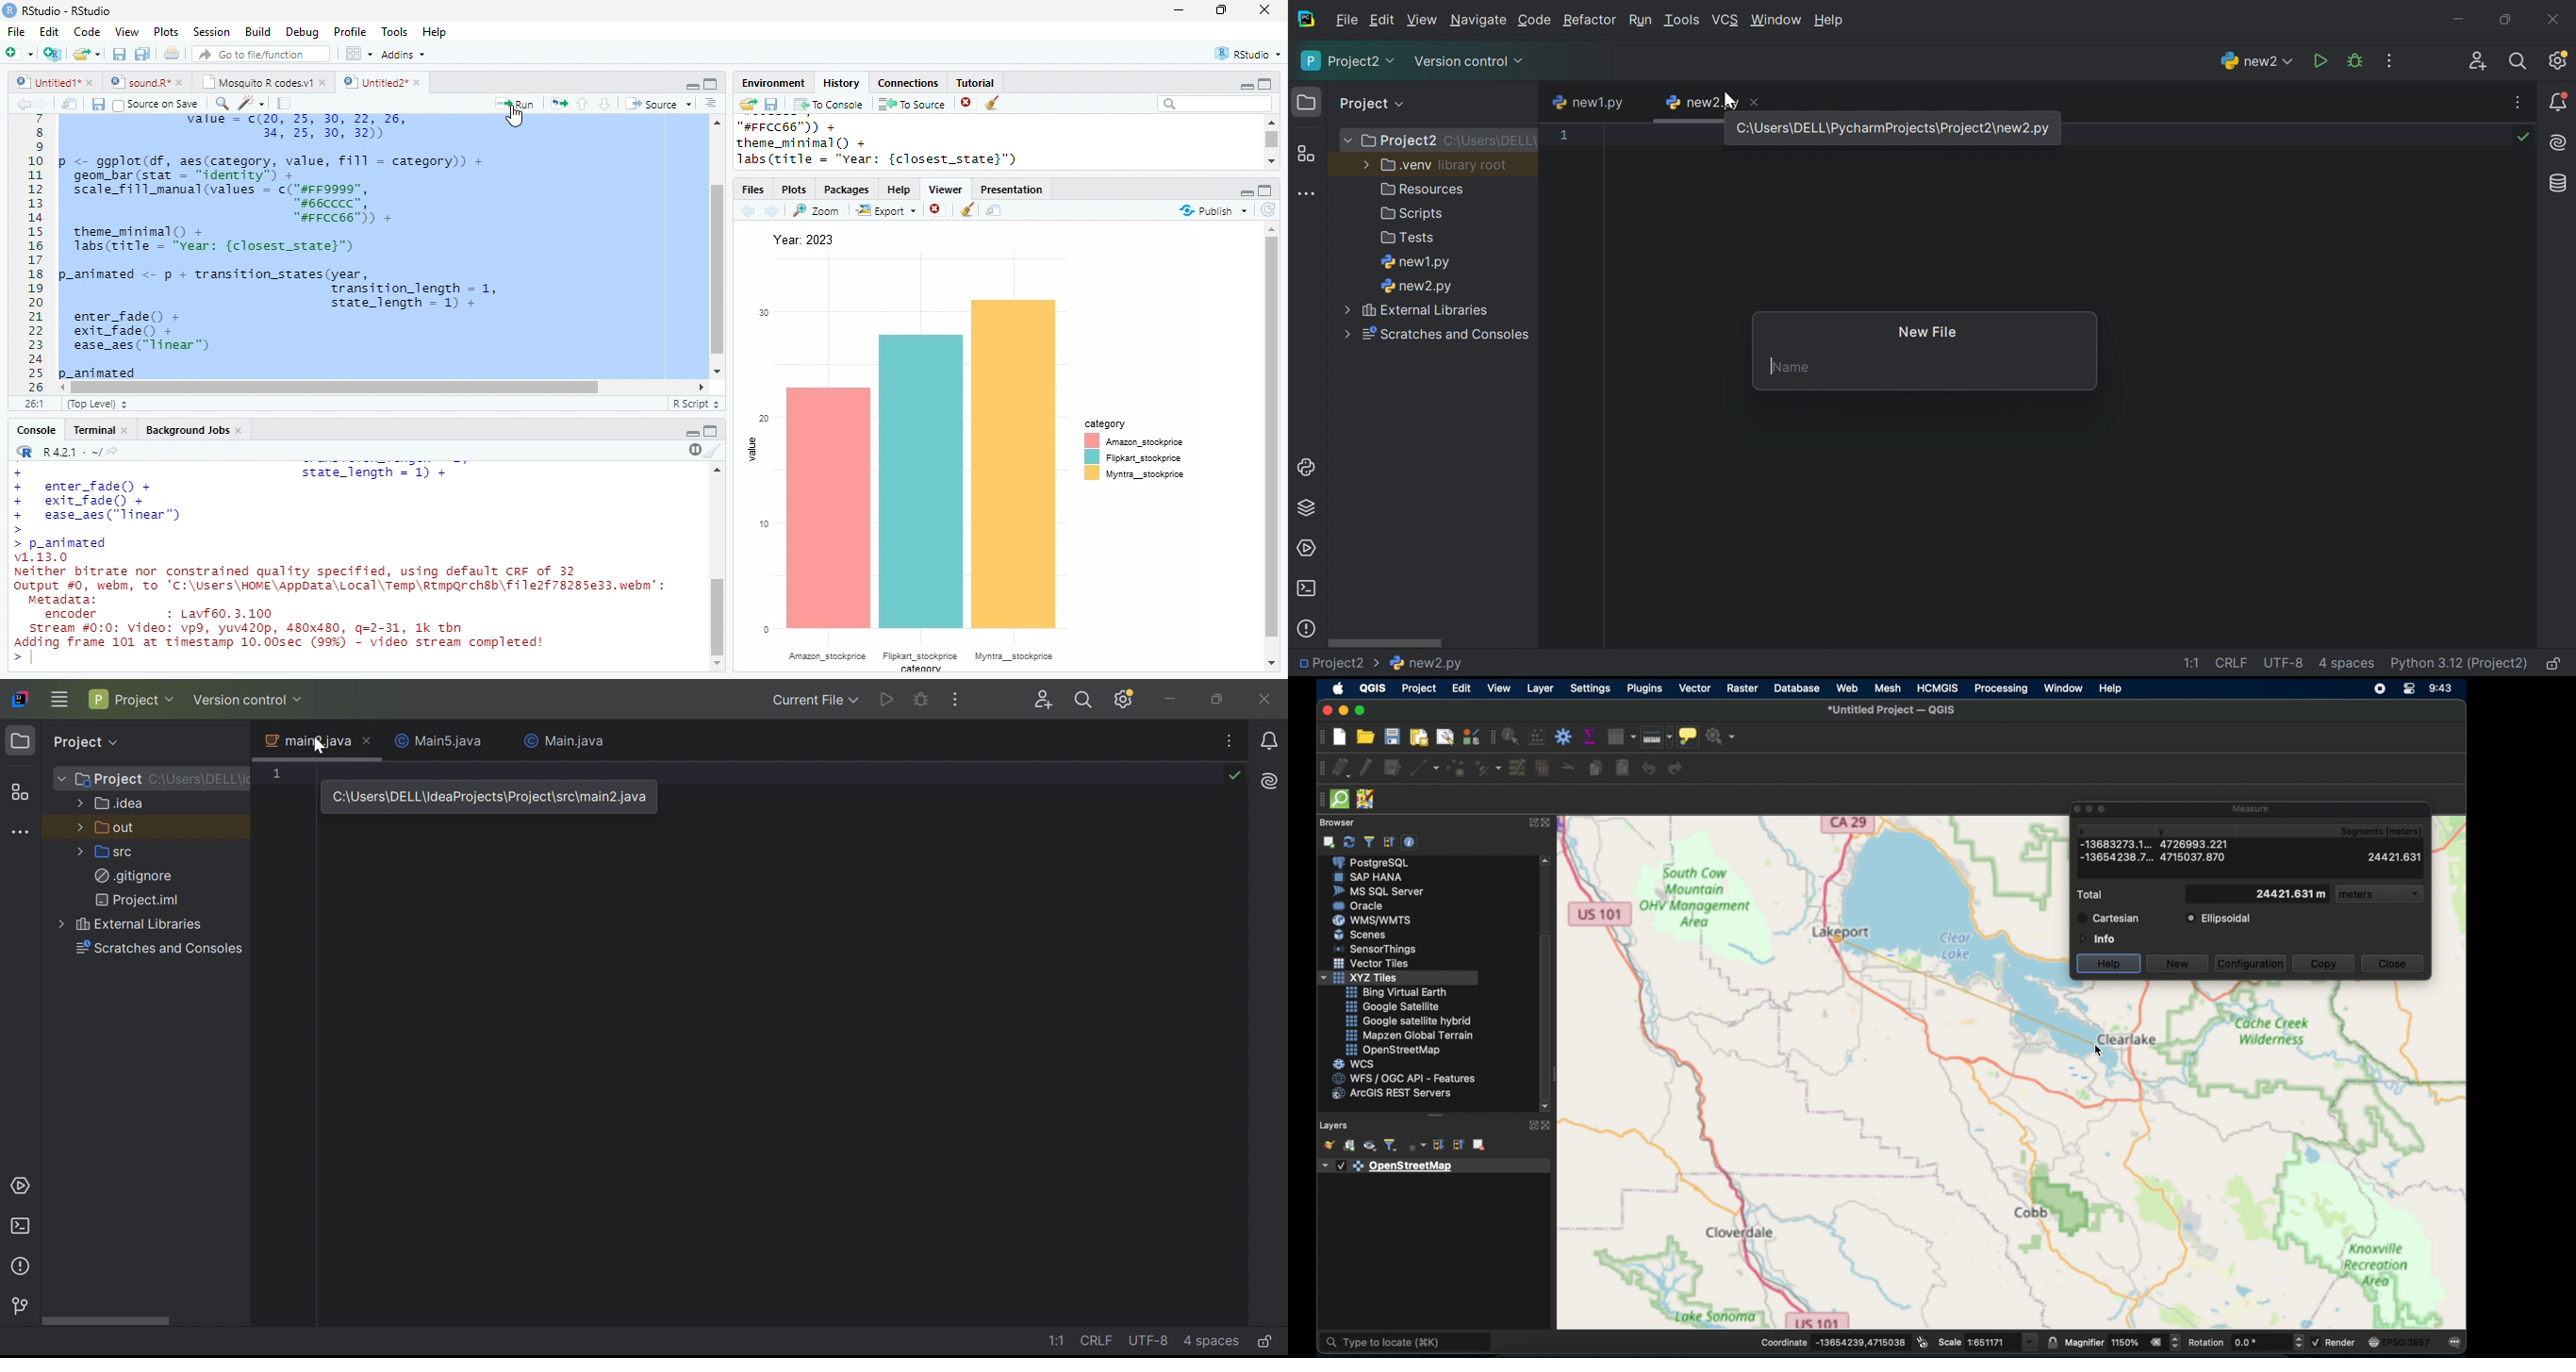  I want to click on print, so click(171, 53).